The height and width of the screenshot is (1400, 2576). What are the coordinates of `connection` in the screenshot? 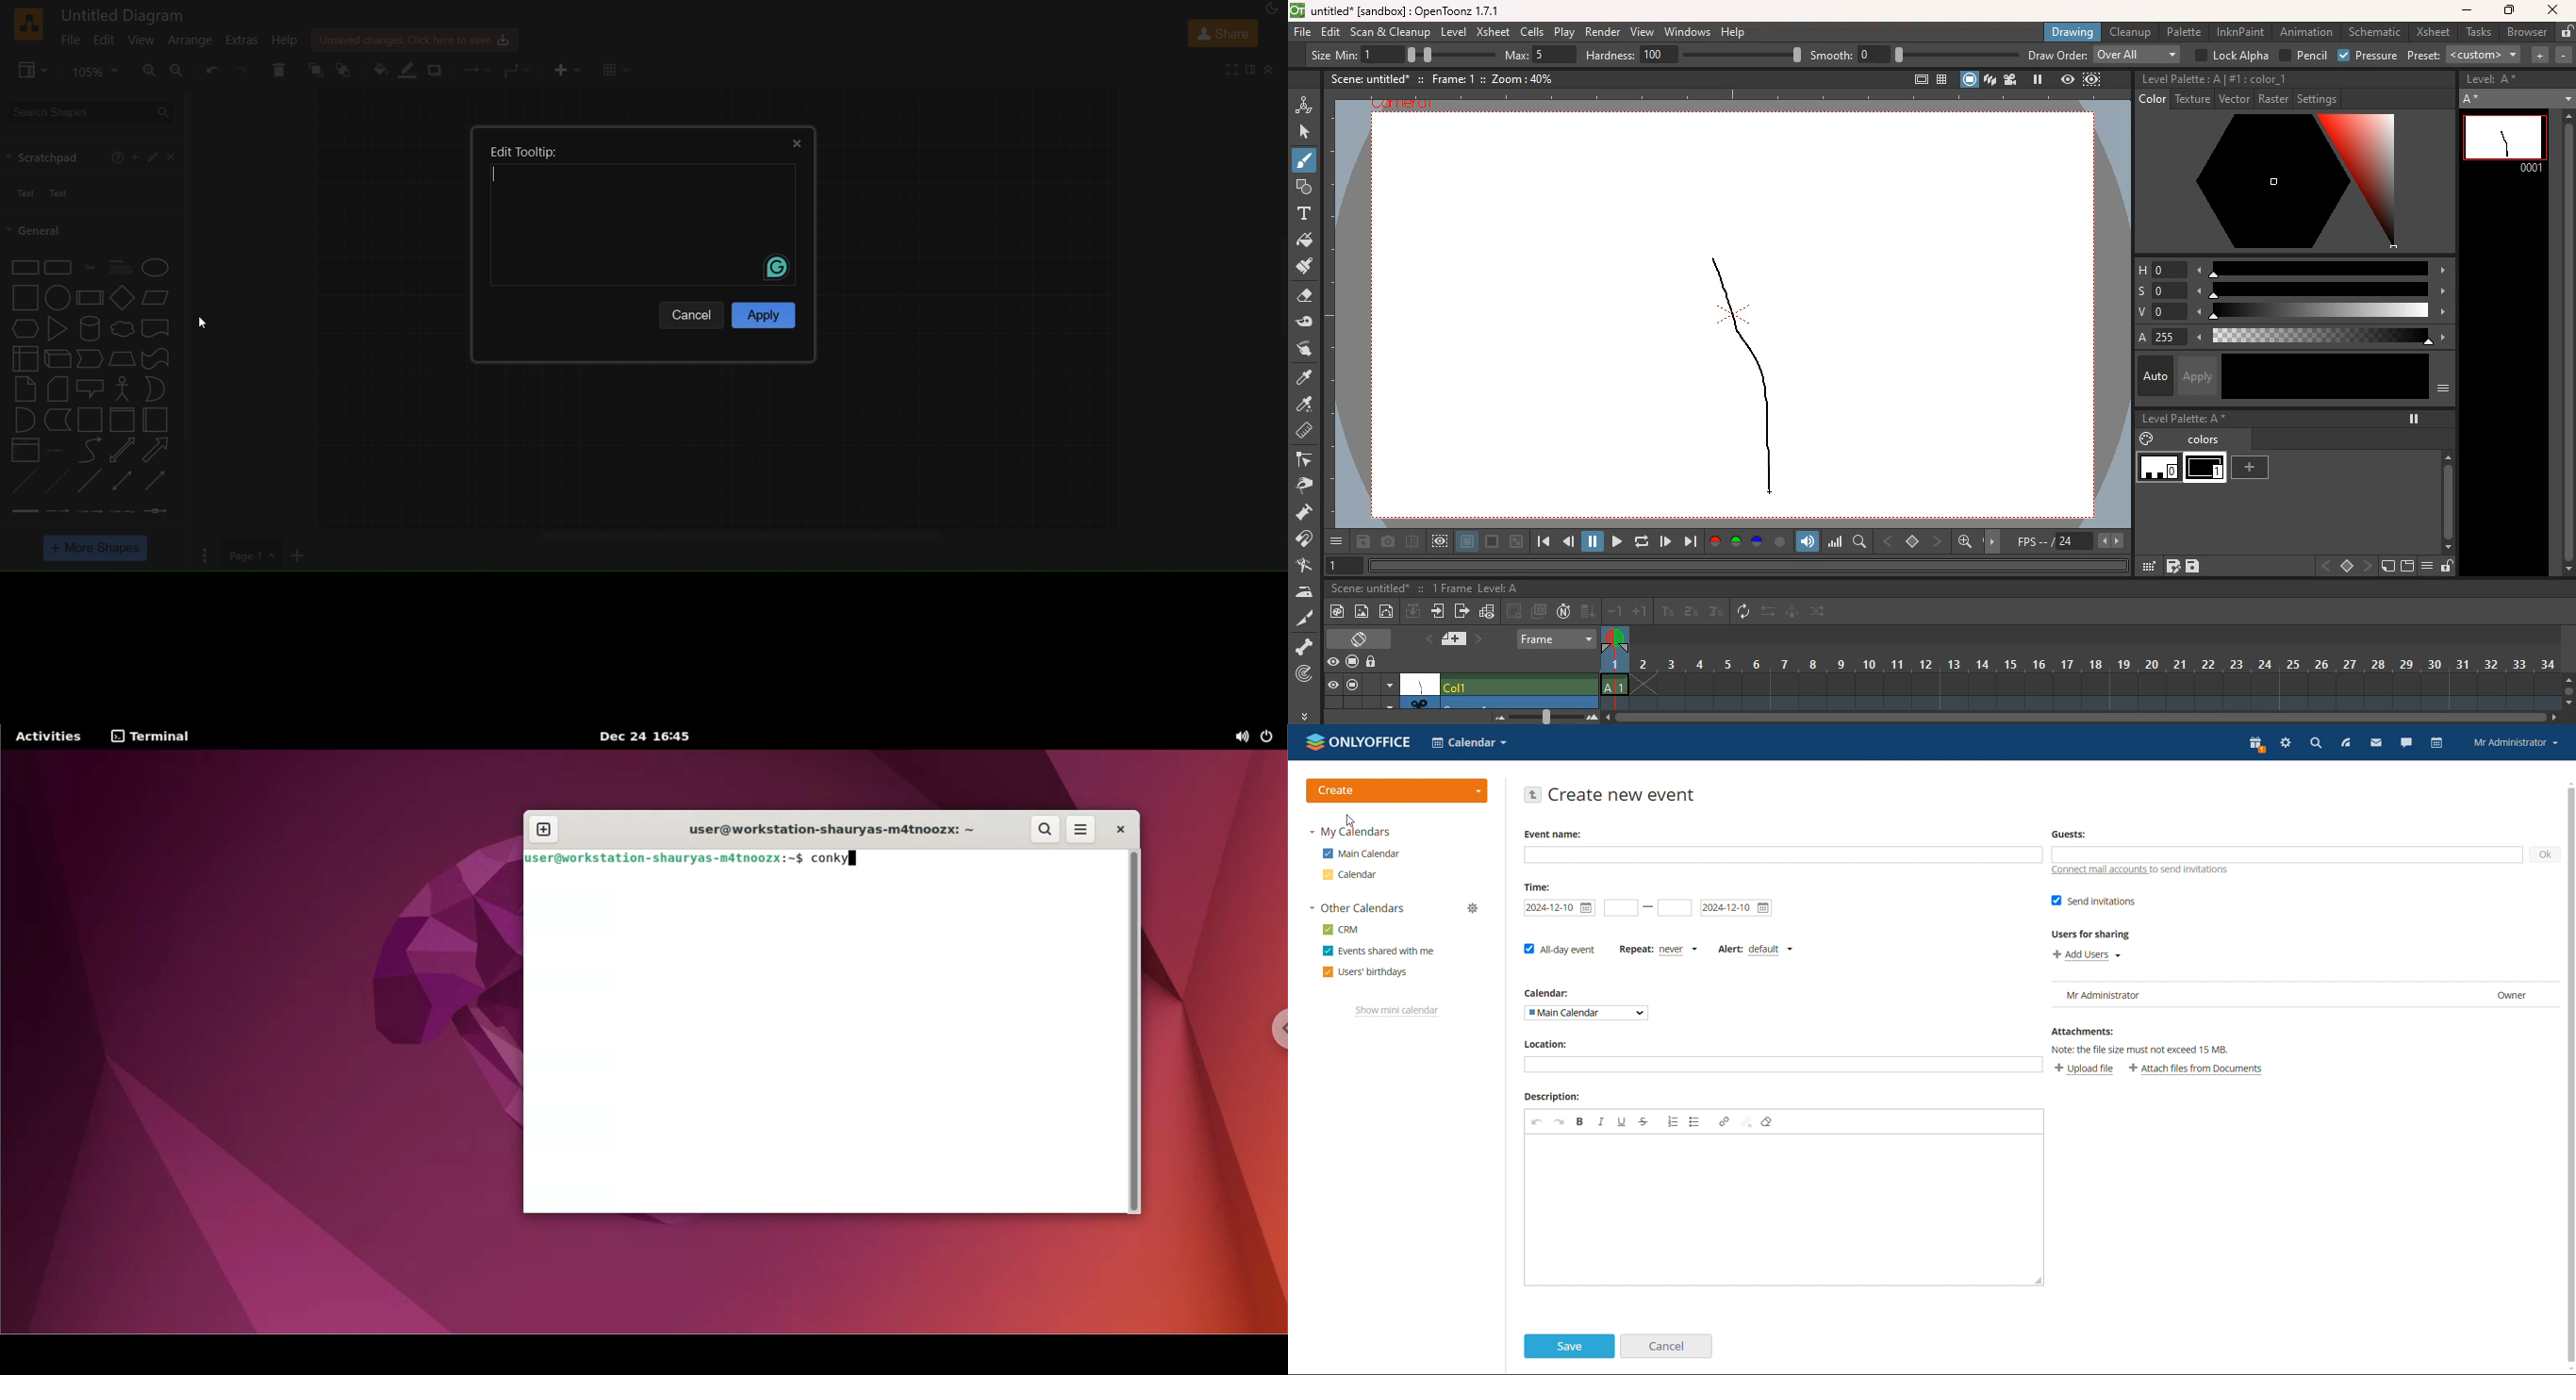 It's located at (478, 70).